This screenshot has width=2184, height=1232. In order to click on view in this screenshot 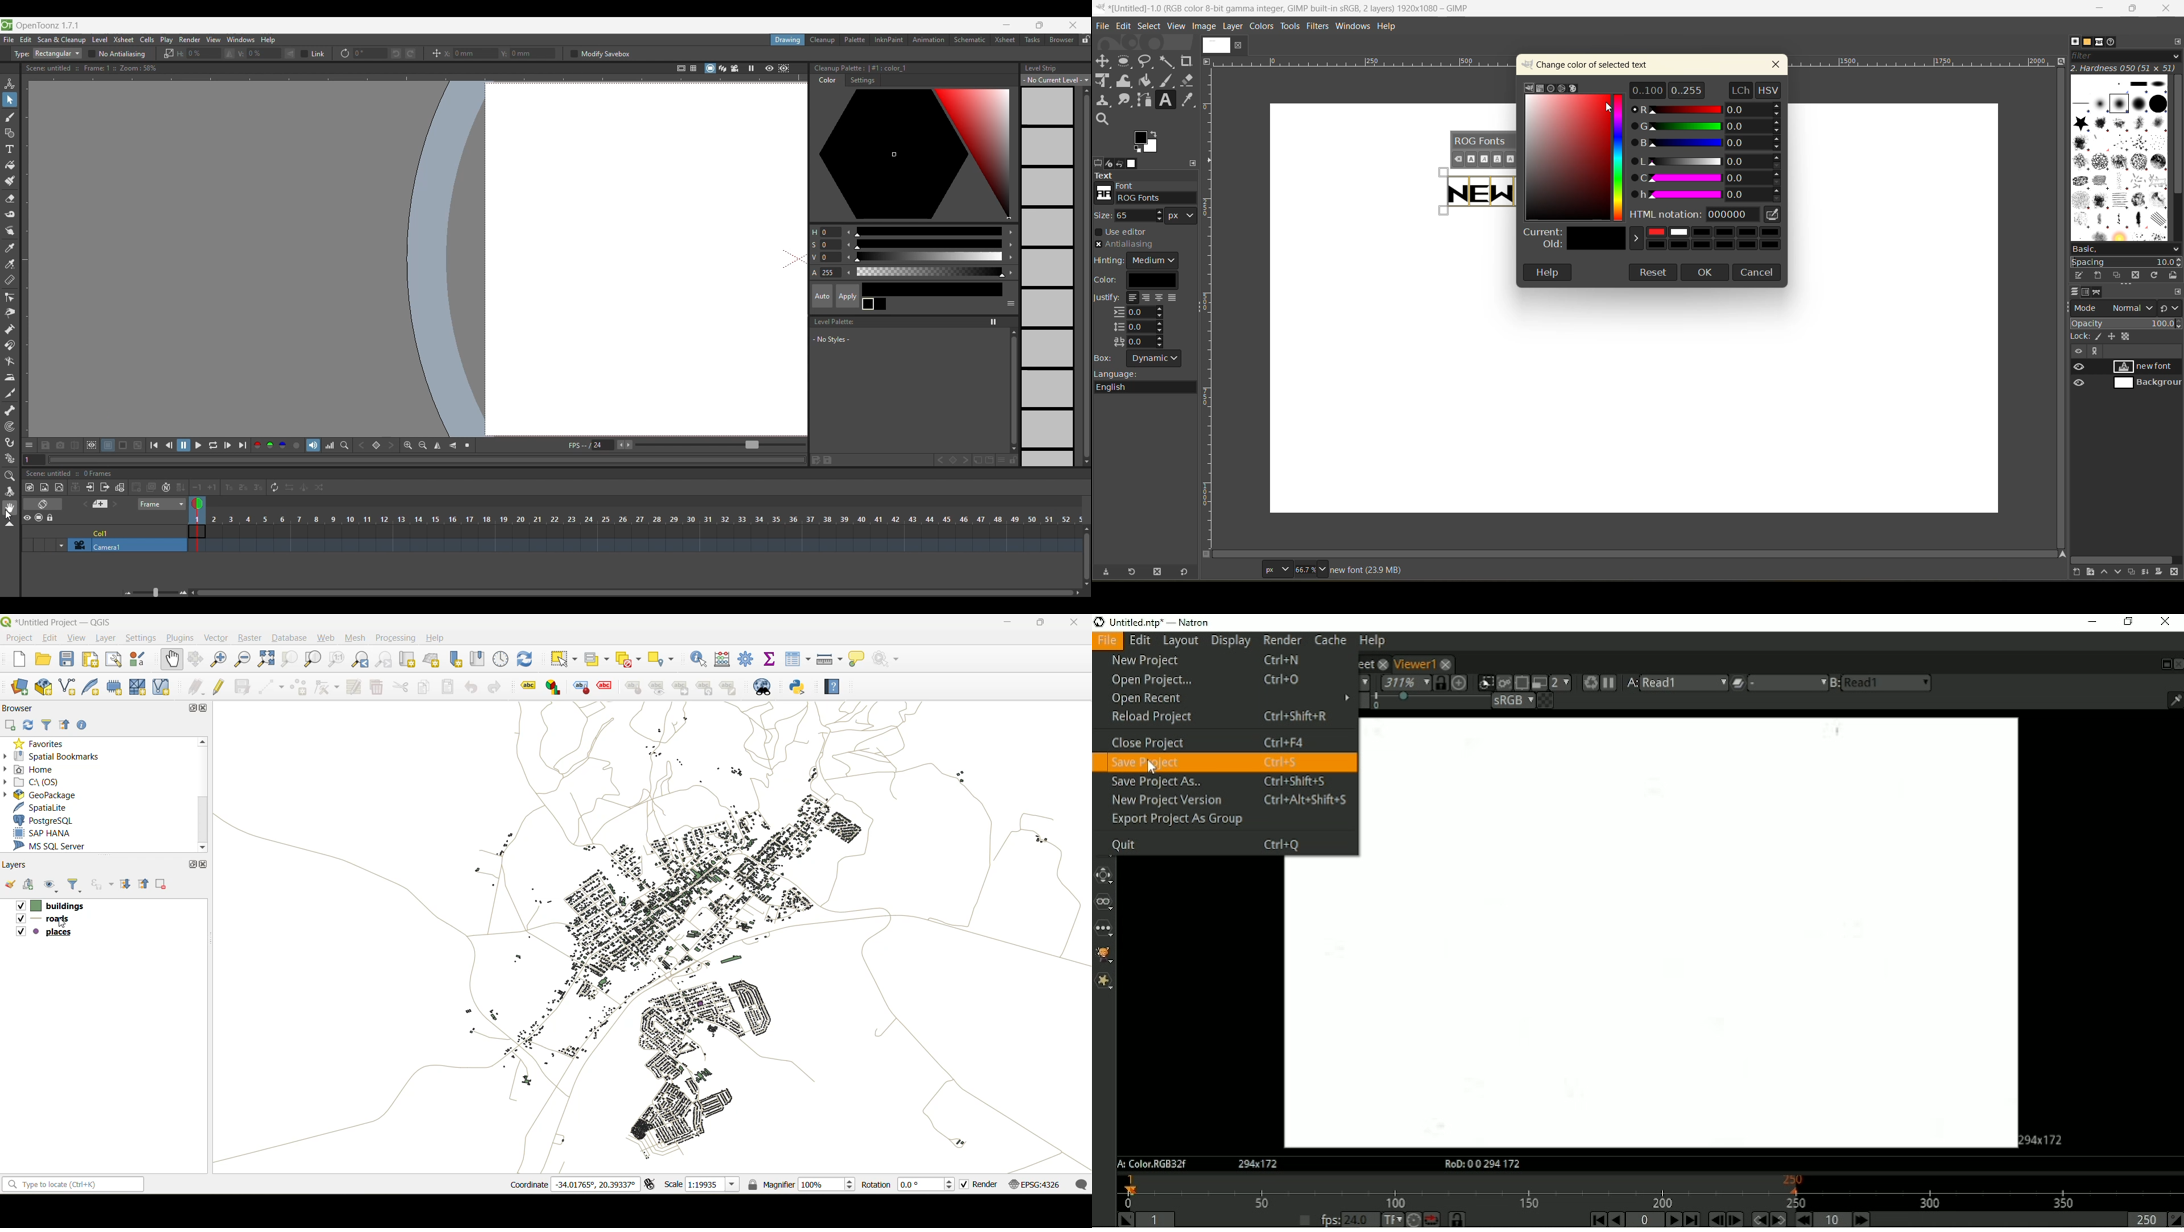, I will do `click(75, 638)`.